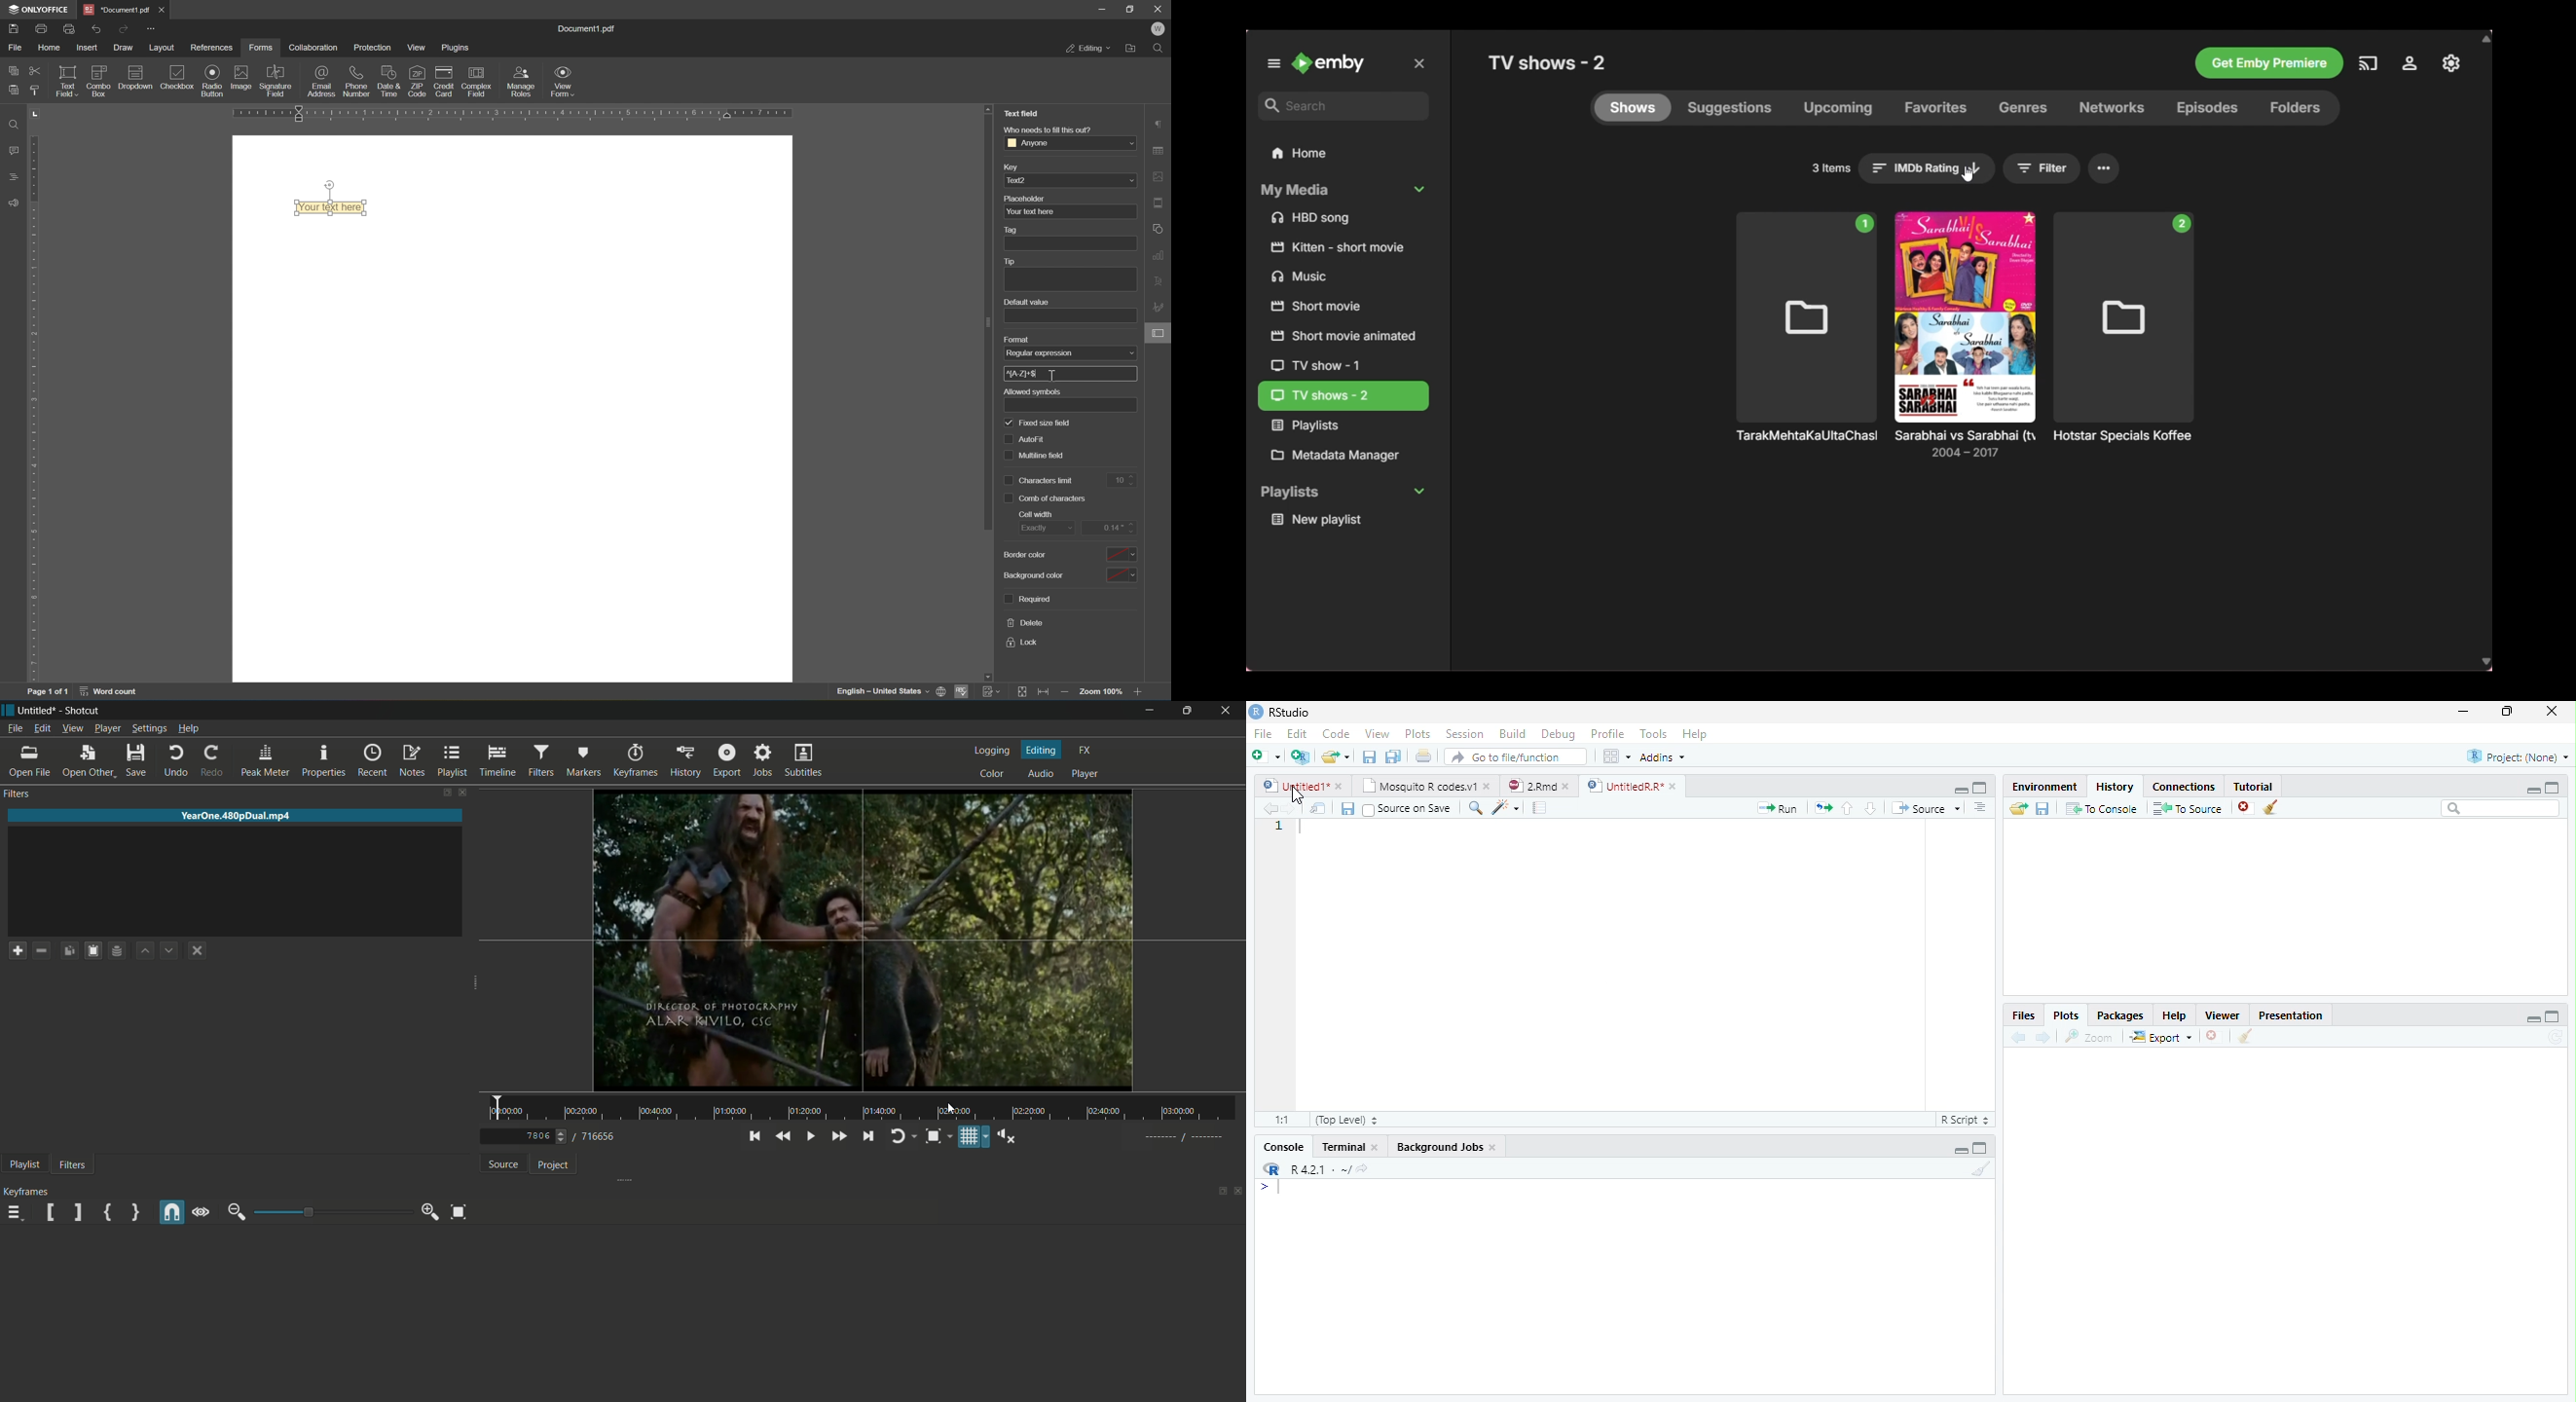 This screenshot has width=2576, height=1428. Describe the element at coordinates (134, 1212) in the screenshot. I see `set second simple keyframe` at that location.